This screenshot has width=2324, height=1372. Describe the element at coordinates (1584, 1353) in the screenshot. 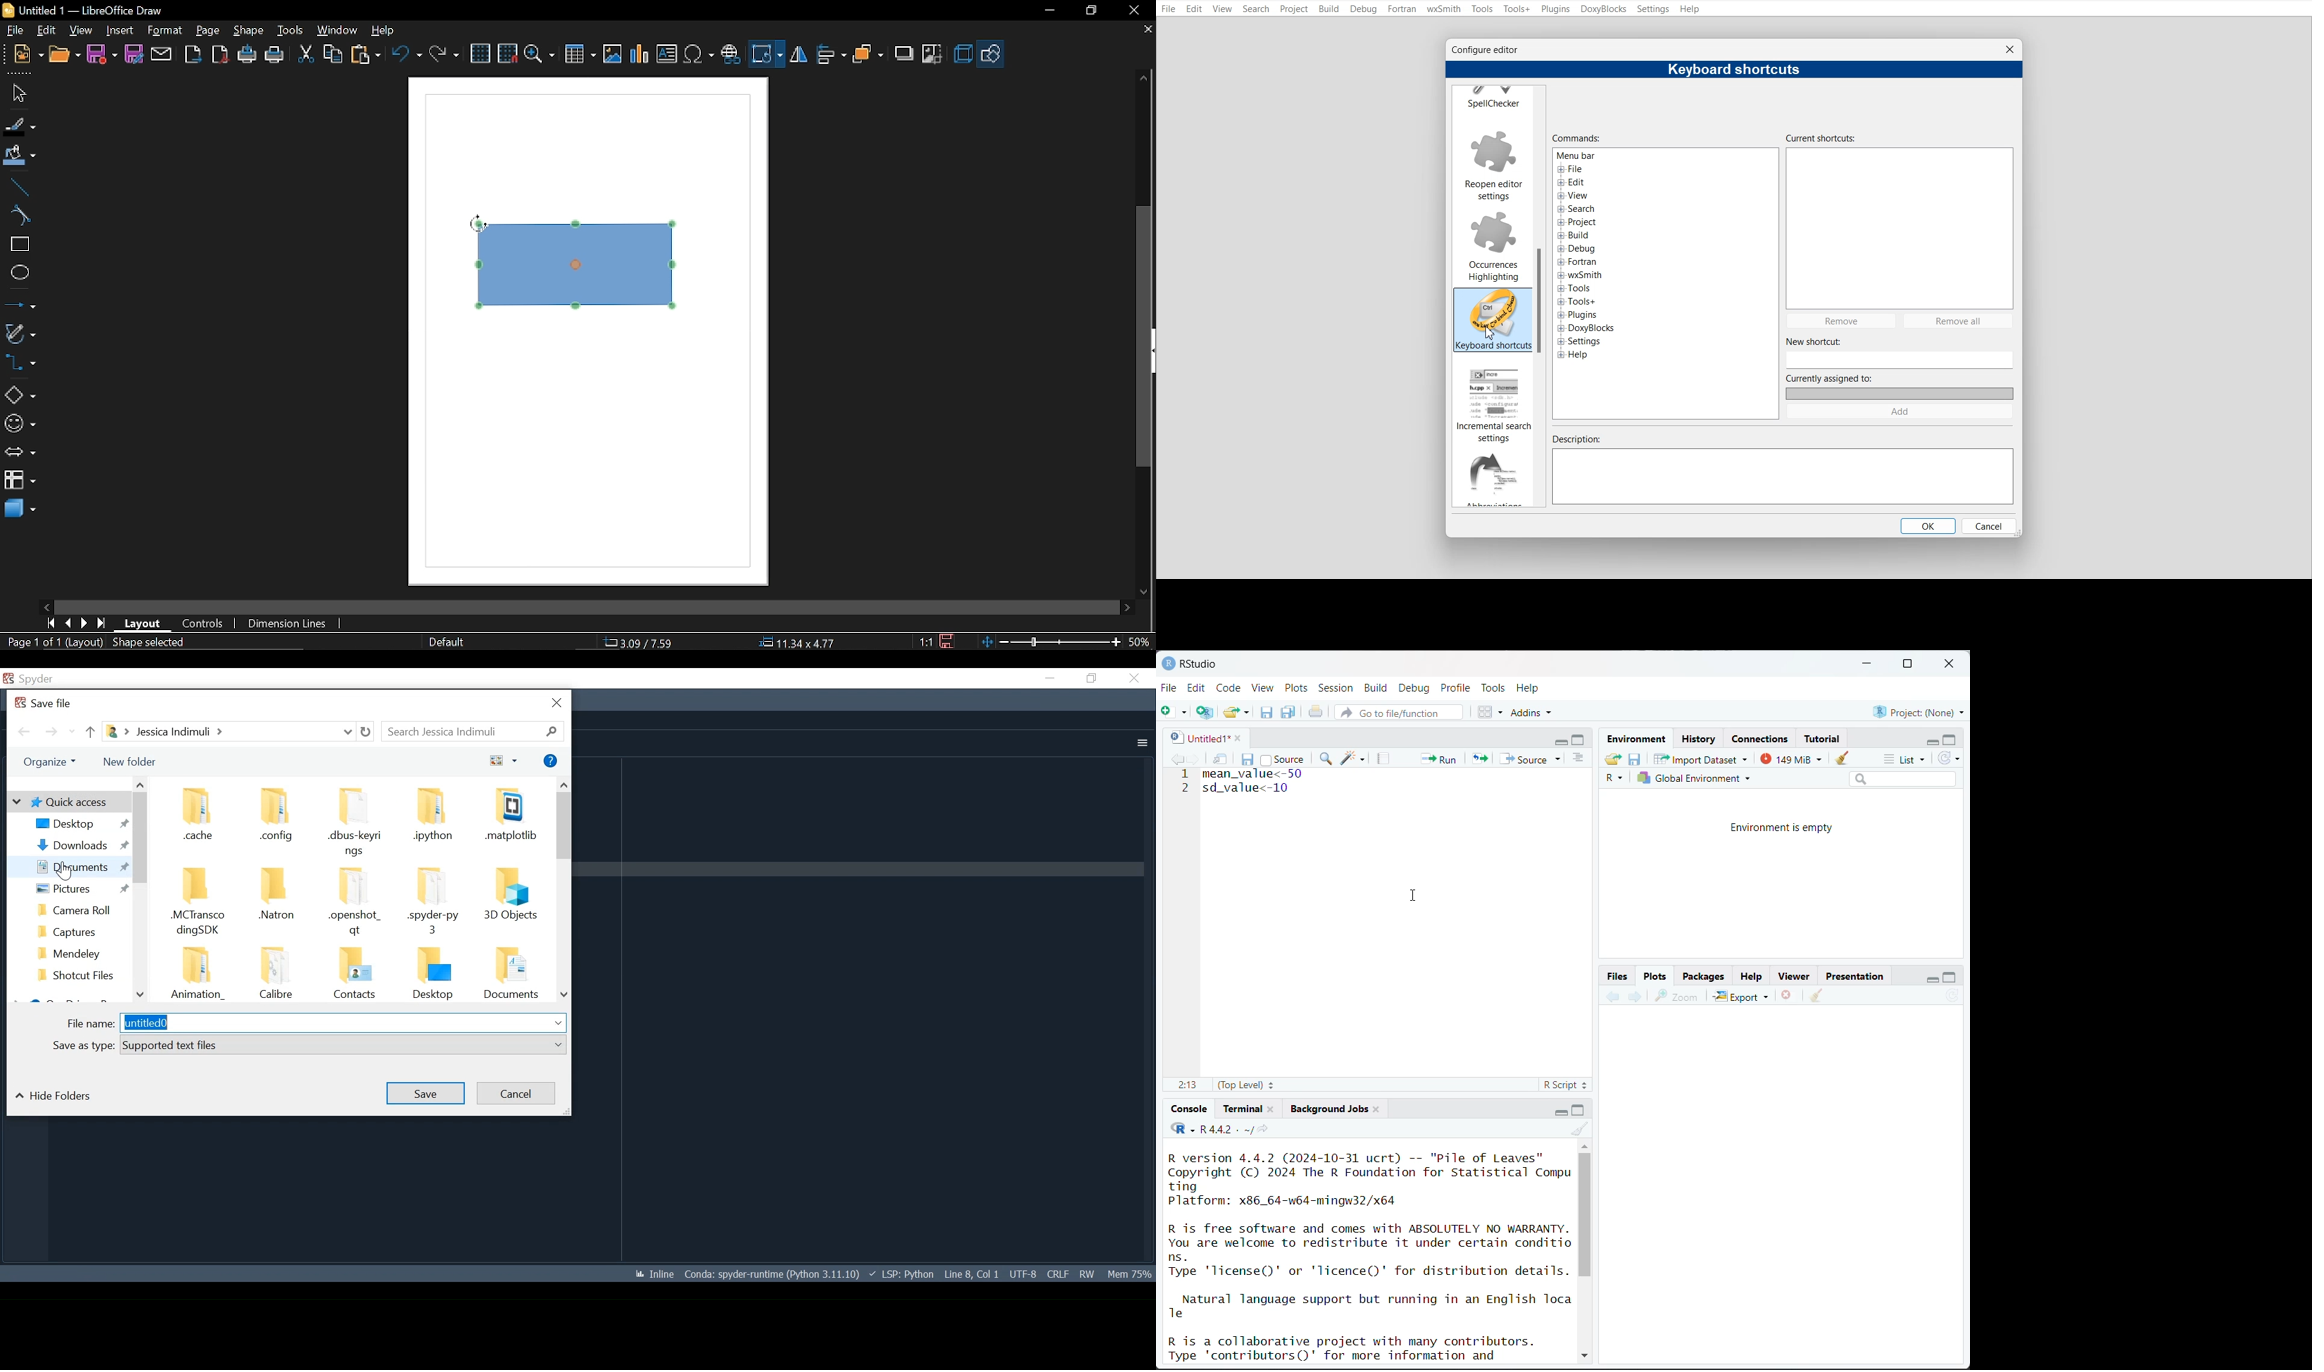

I see `down` at that location.